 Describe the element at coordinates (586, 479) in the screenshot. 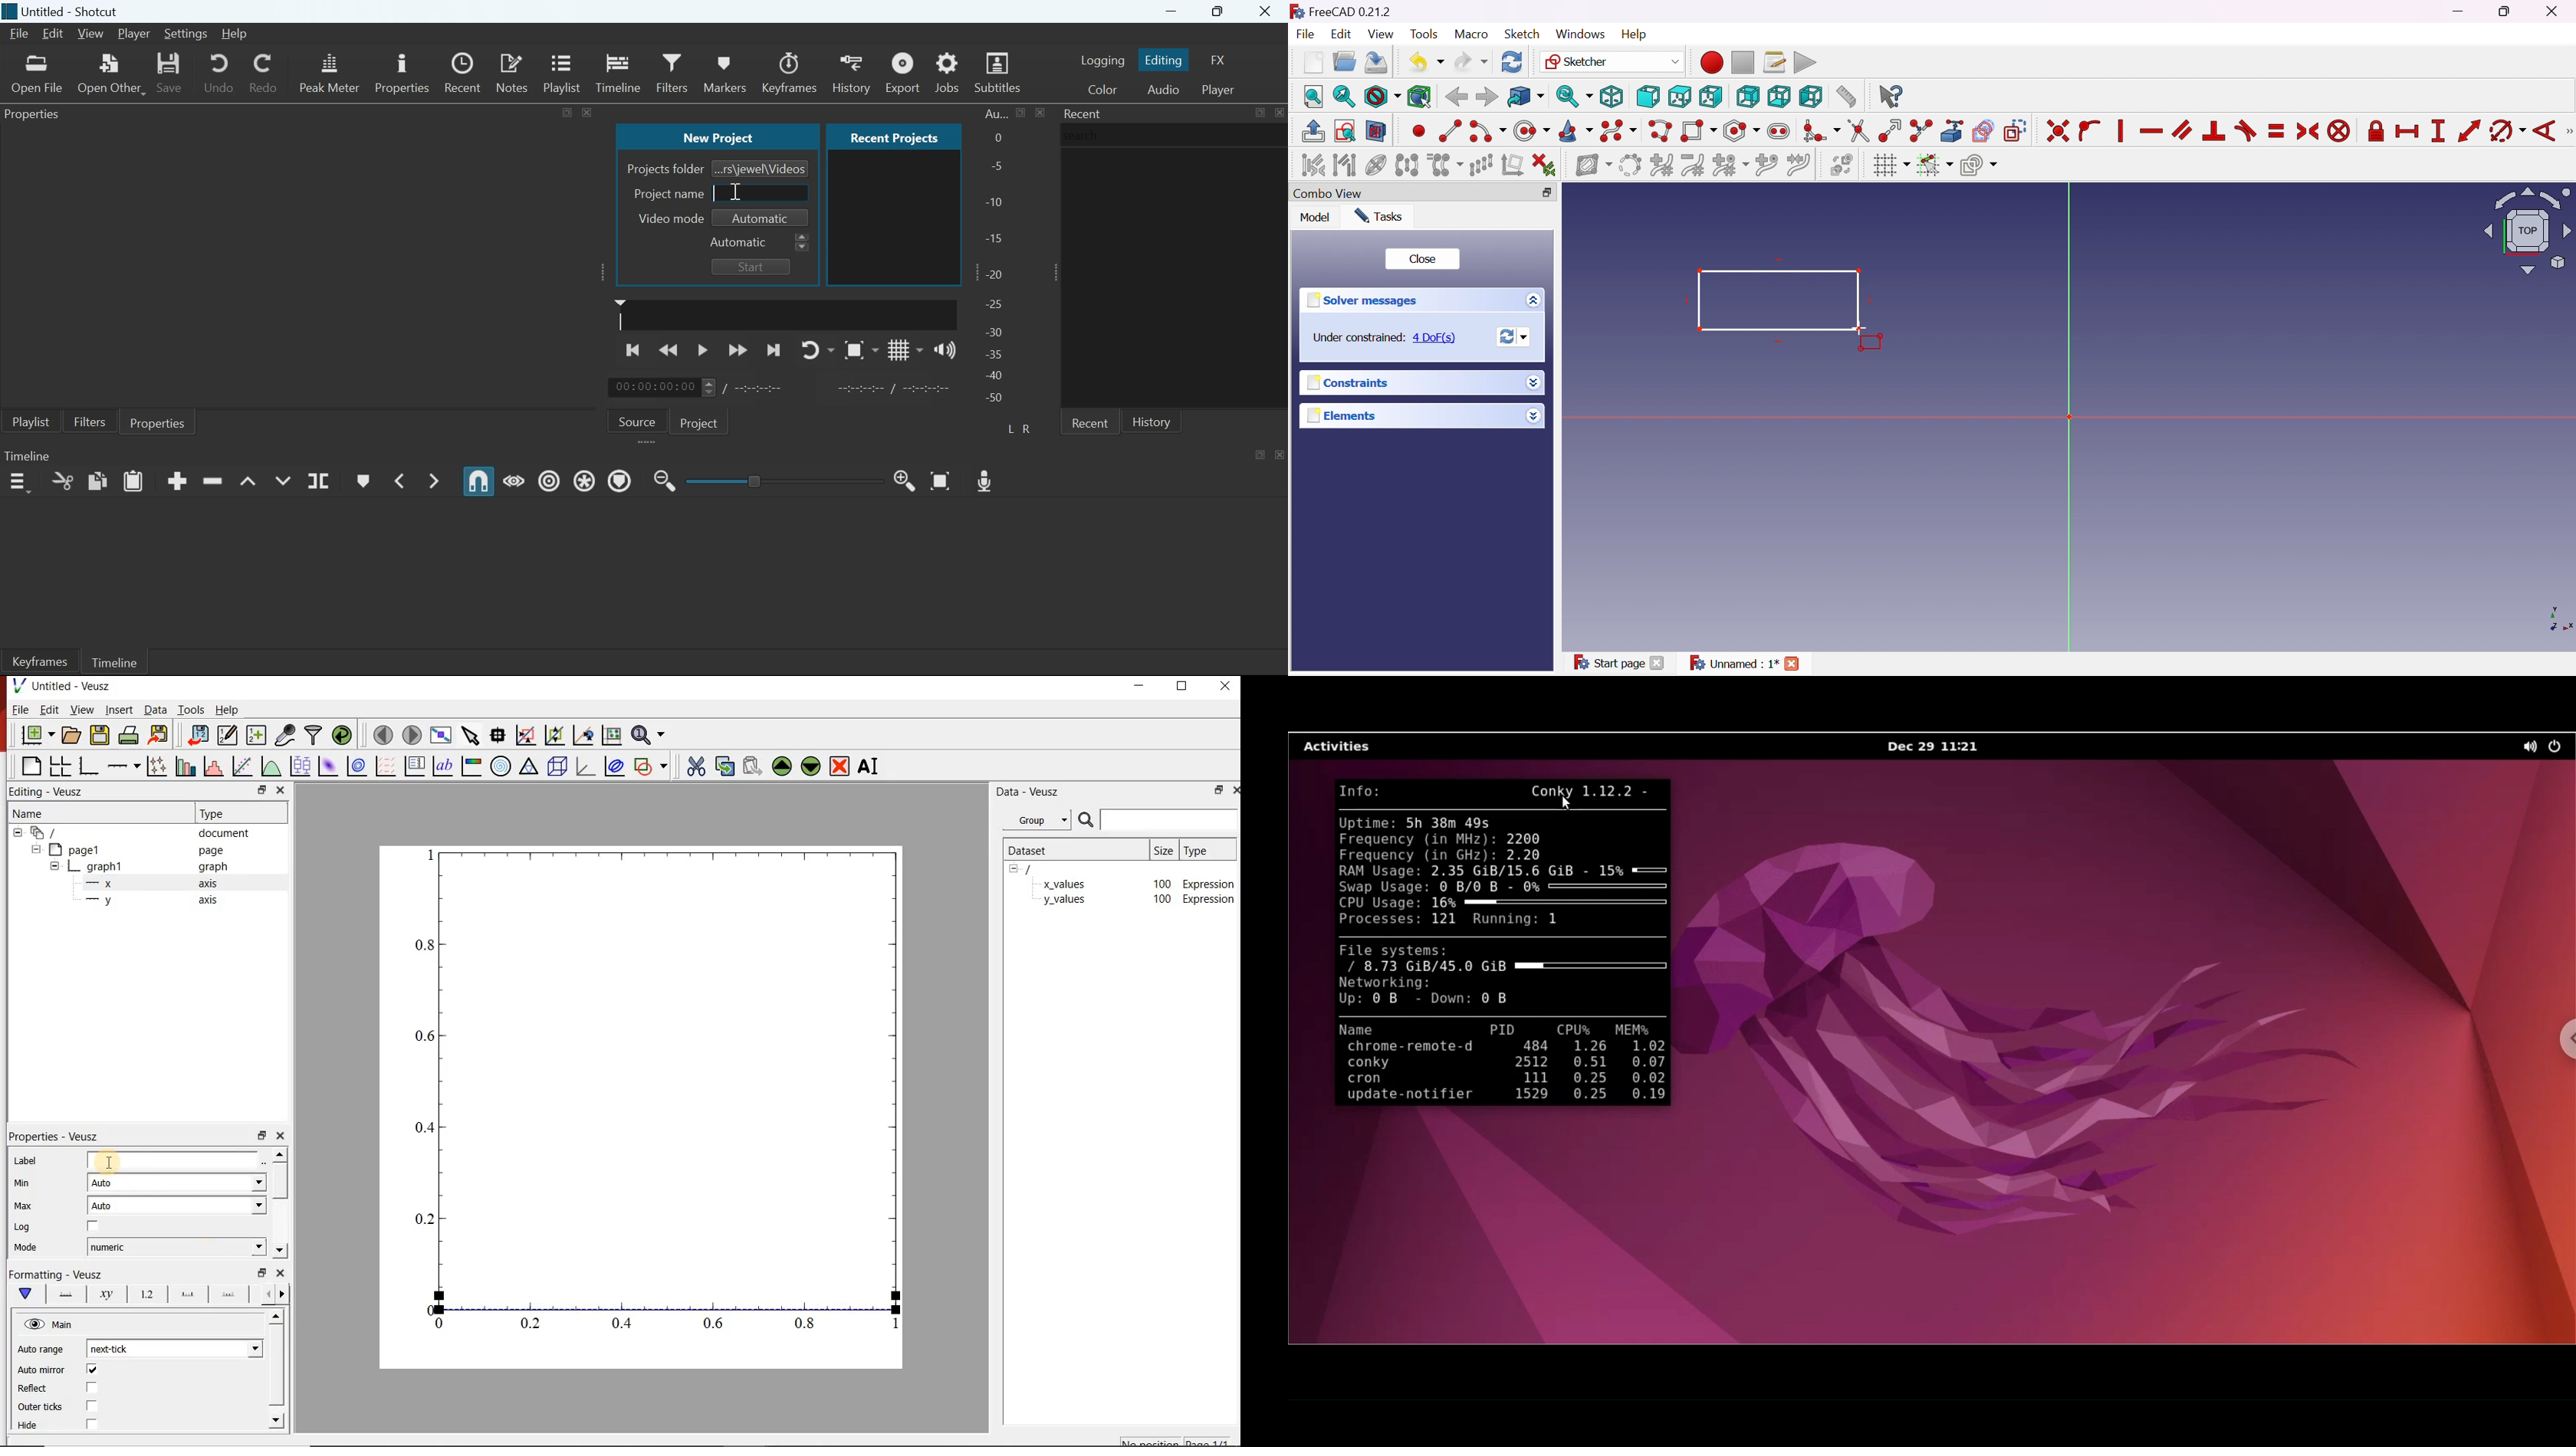

I see `Ripple all tracks` at that location.